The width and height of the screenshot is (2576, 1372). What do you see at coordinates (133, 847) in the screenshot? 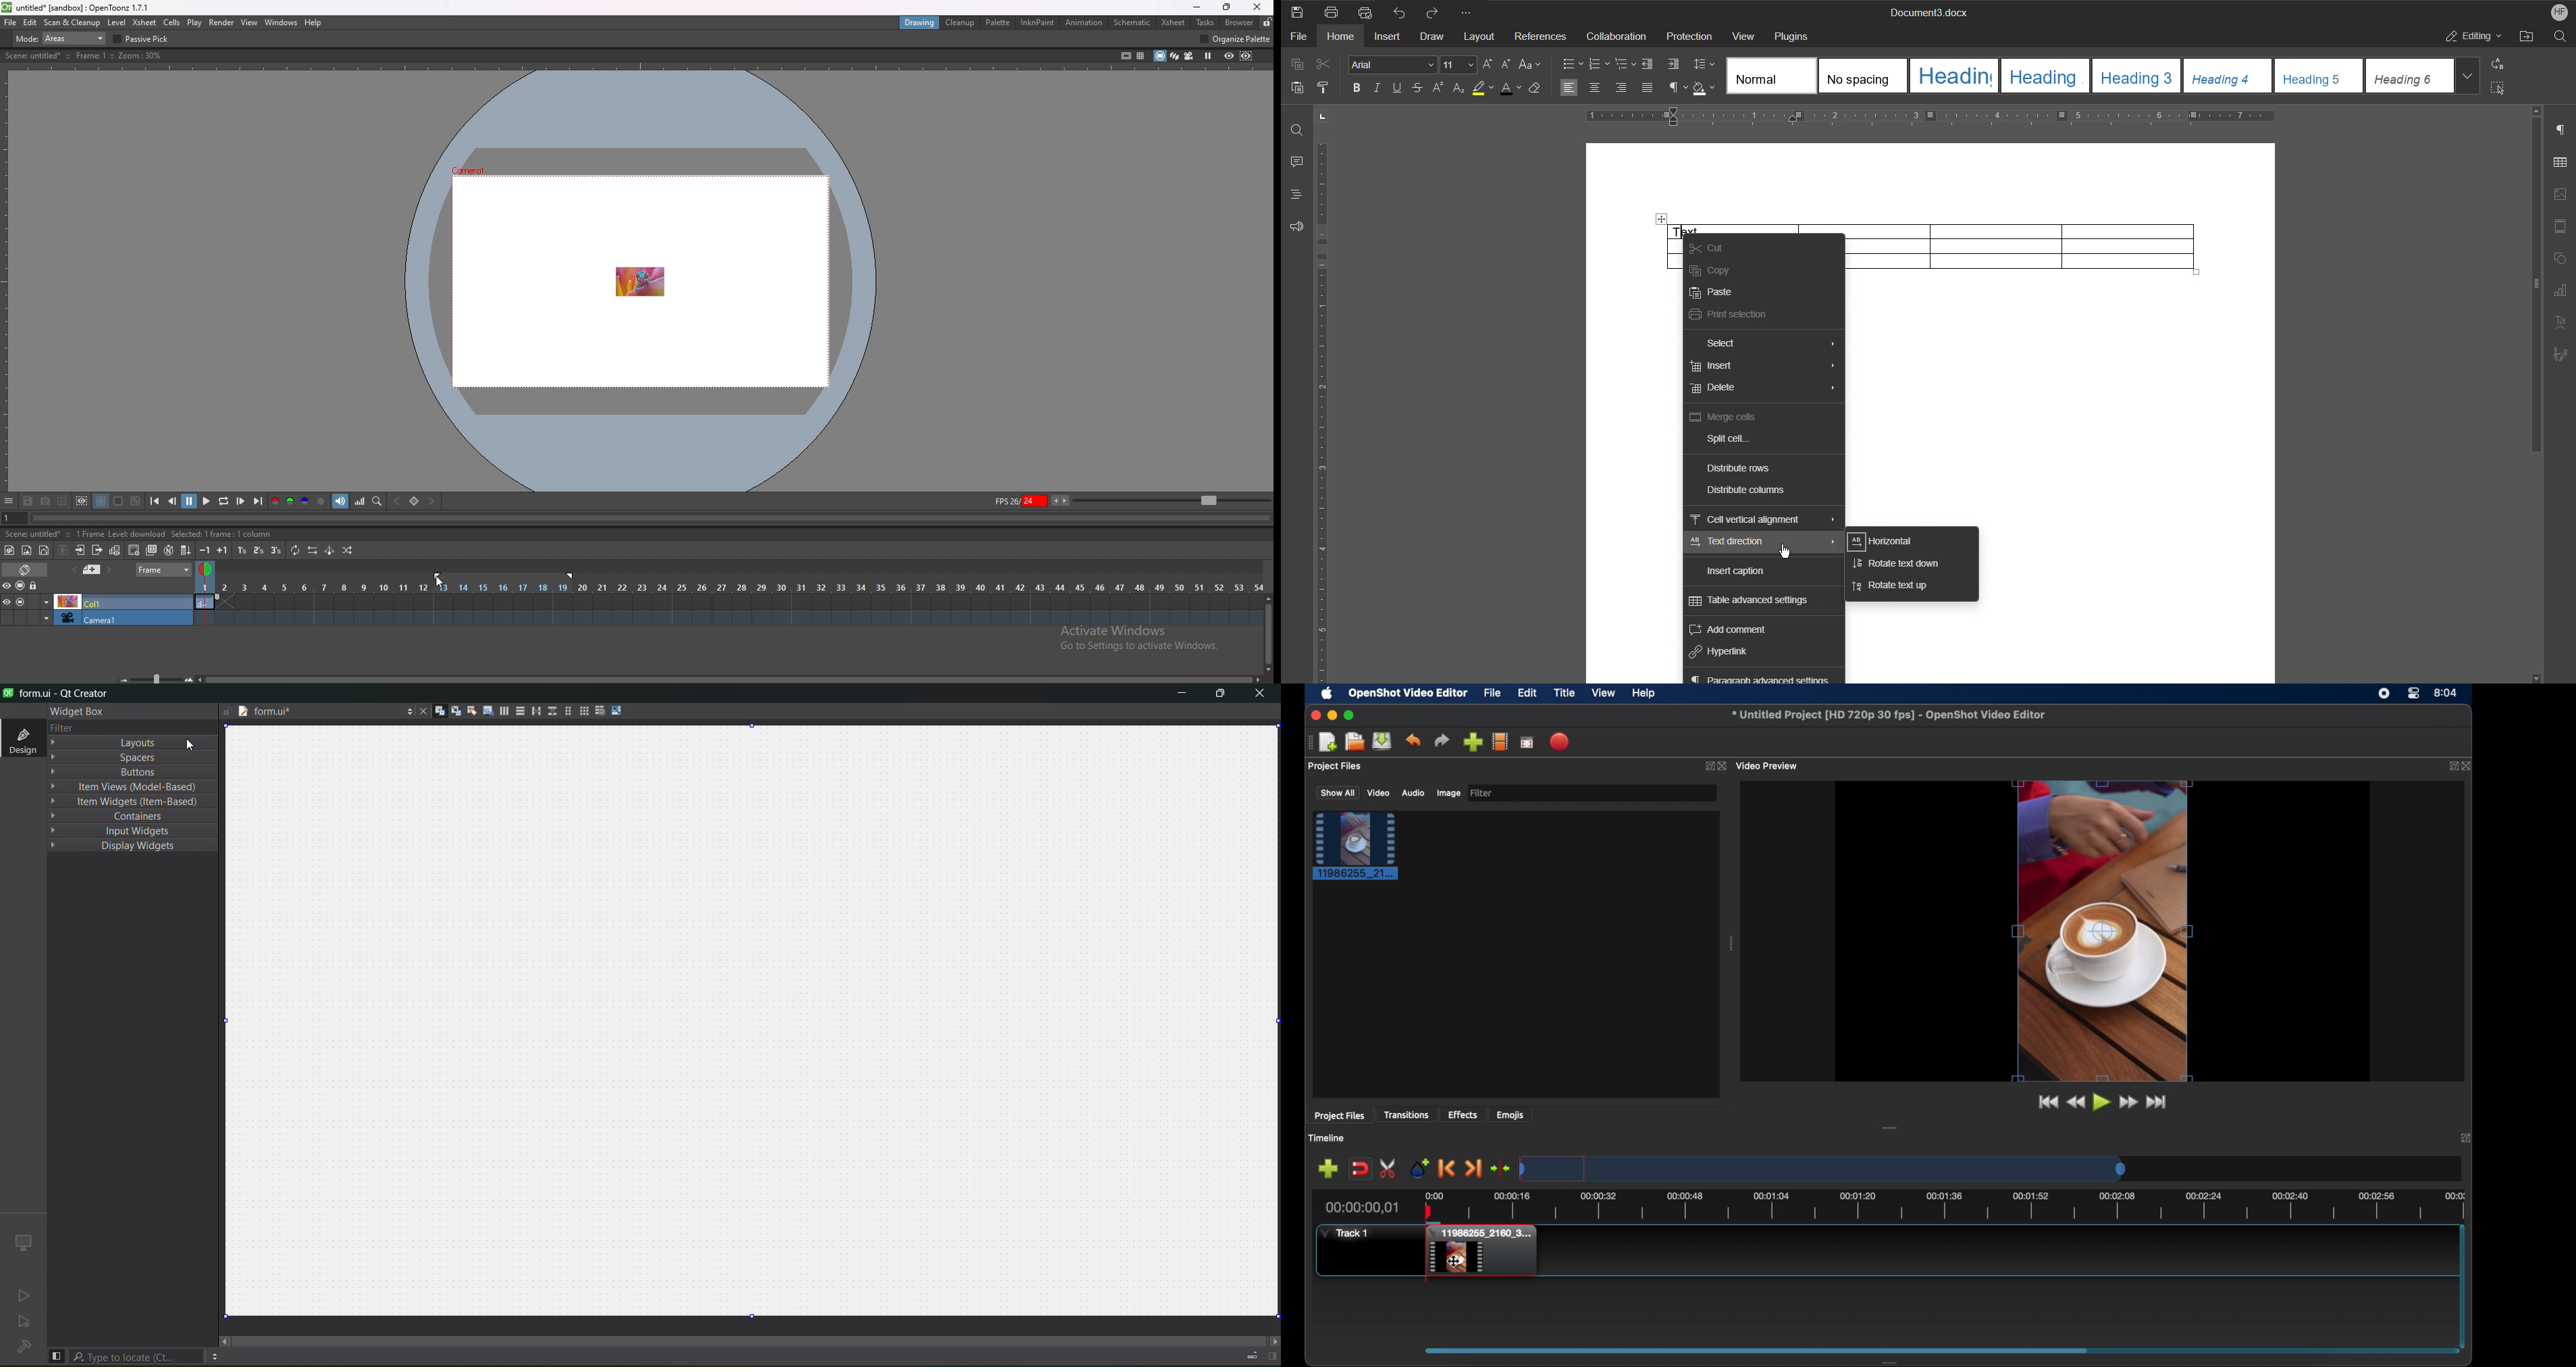
I see `display widgets` at bounding box center [133, 847].